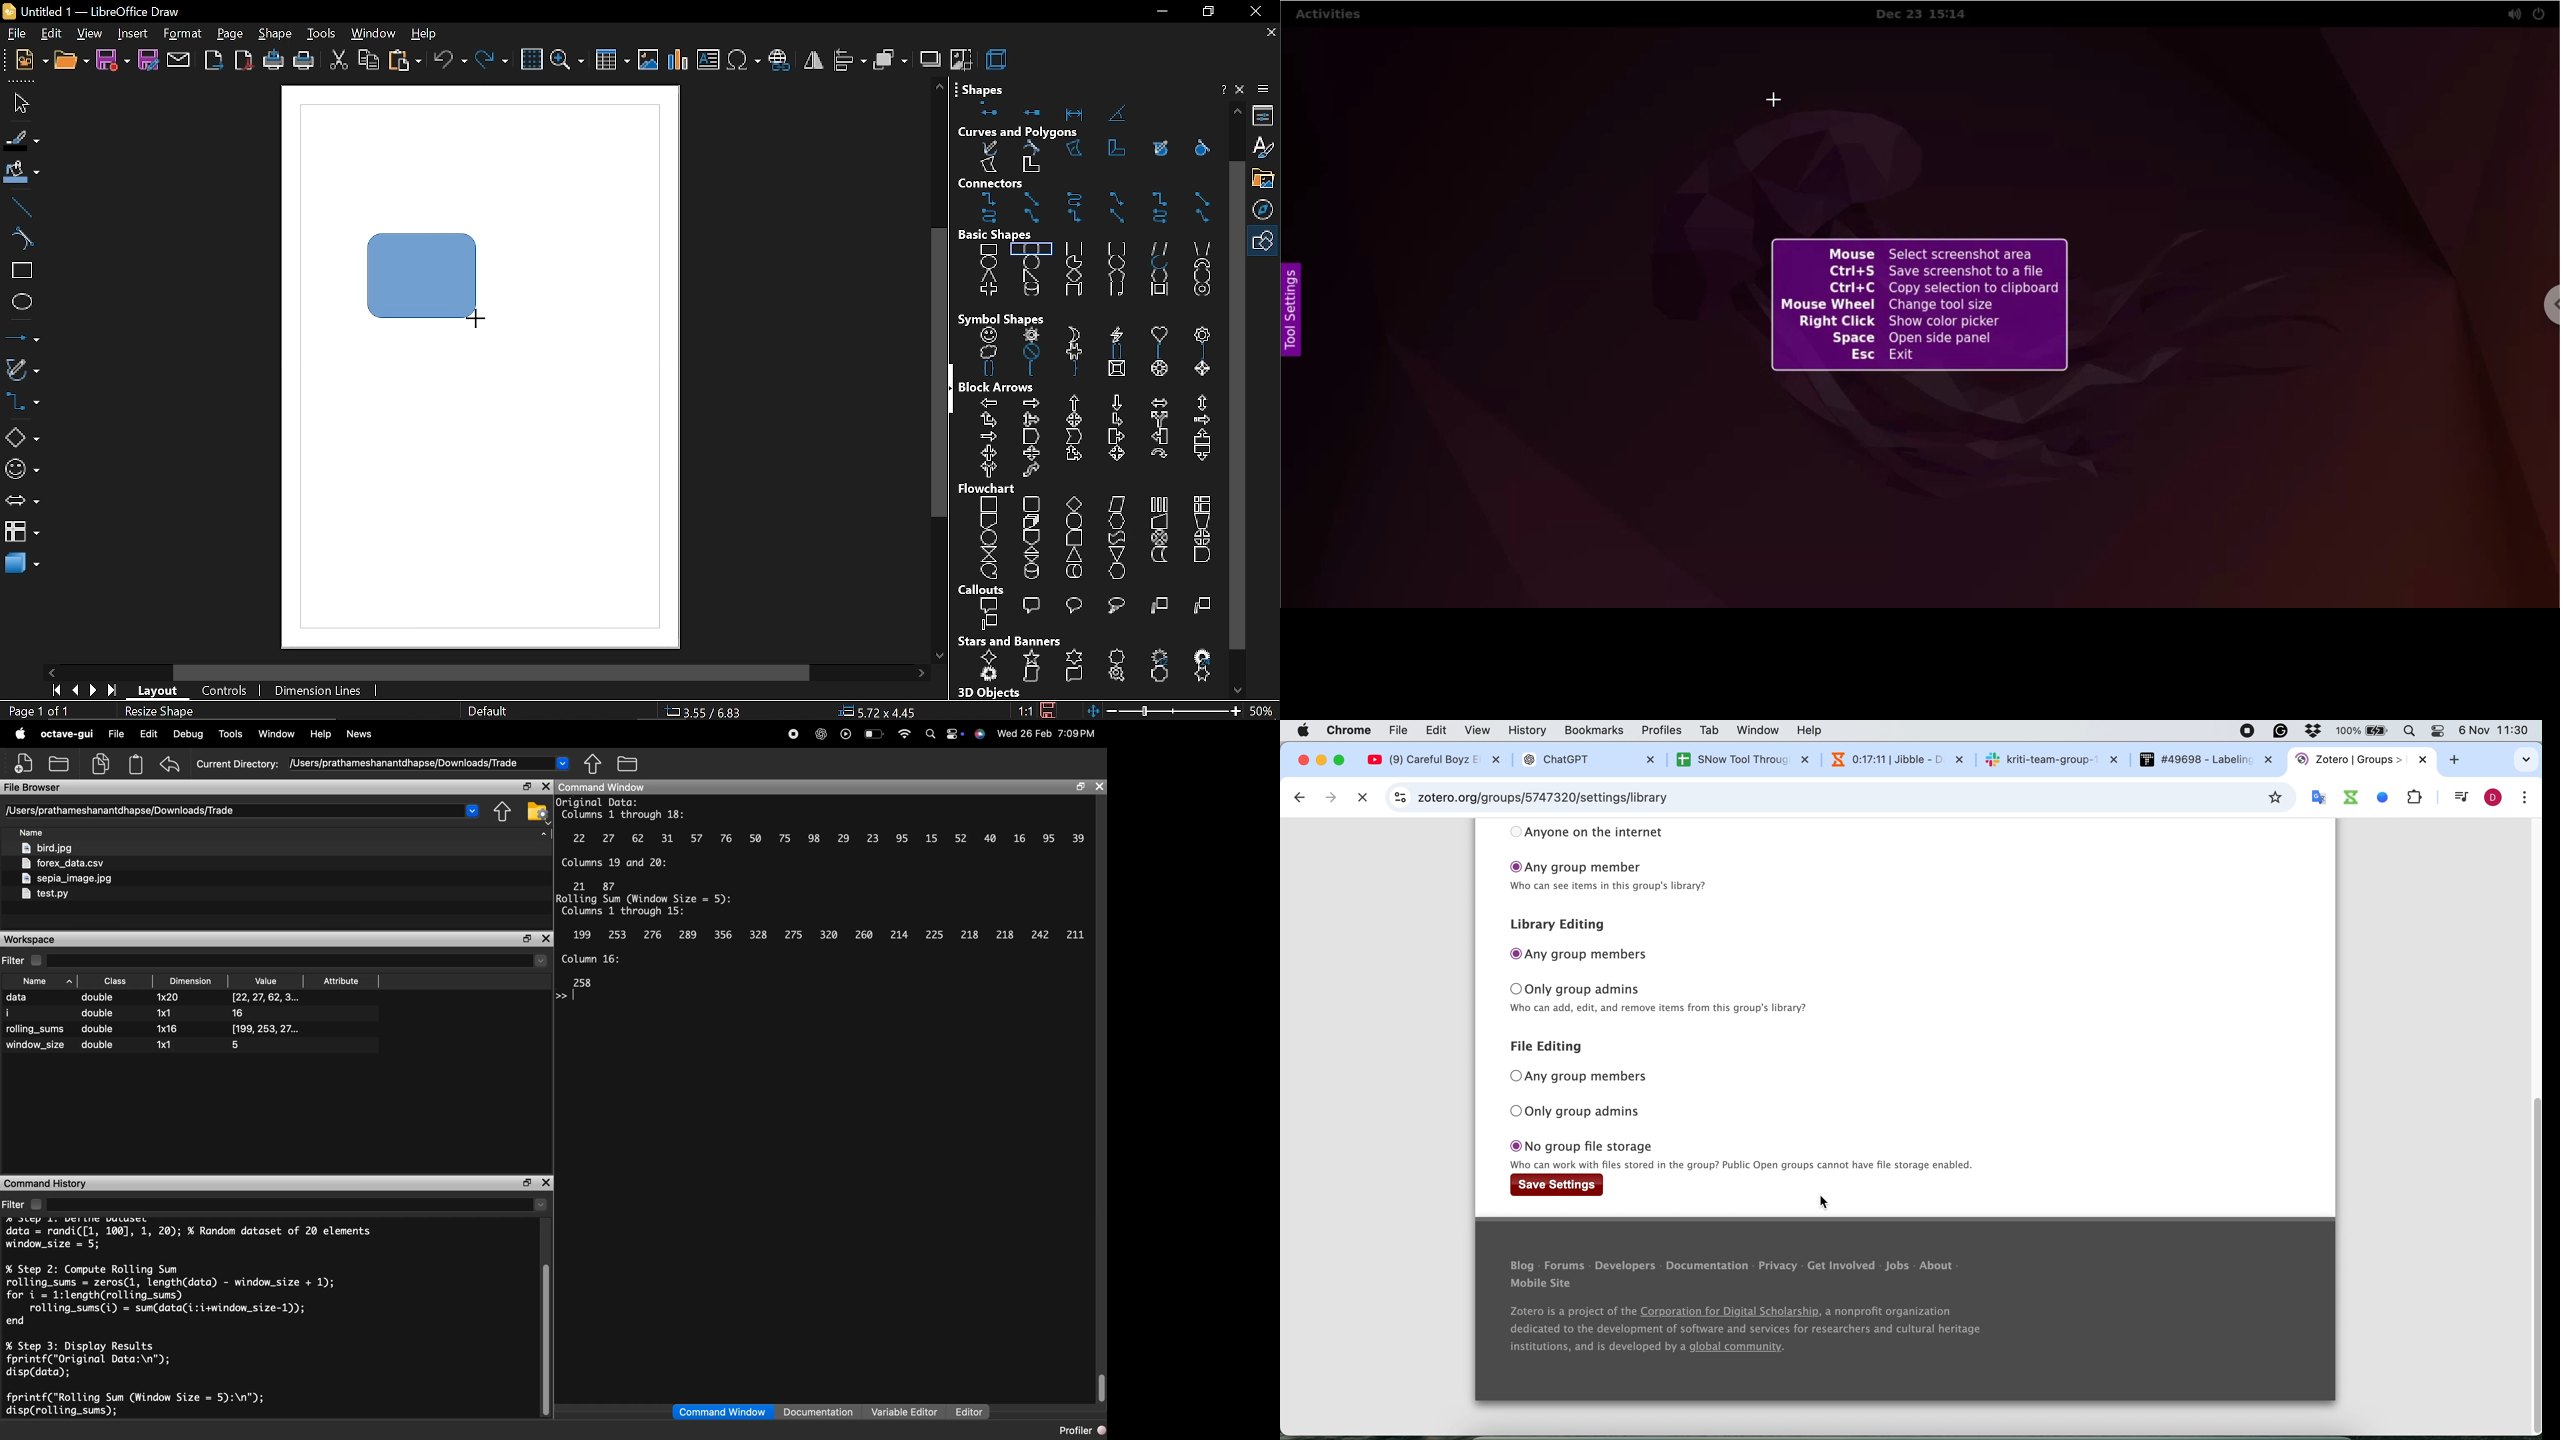 The width and height of the screenshot is (2576, 1456). What do you see at coordinates (2207, 760) in the screenshot?
I see `# #49698 - Labelin: x` at bounding box center [2207, 760].